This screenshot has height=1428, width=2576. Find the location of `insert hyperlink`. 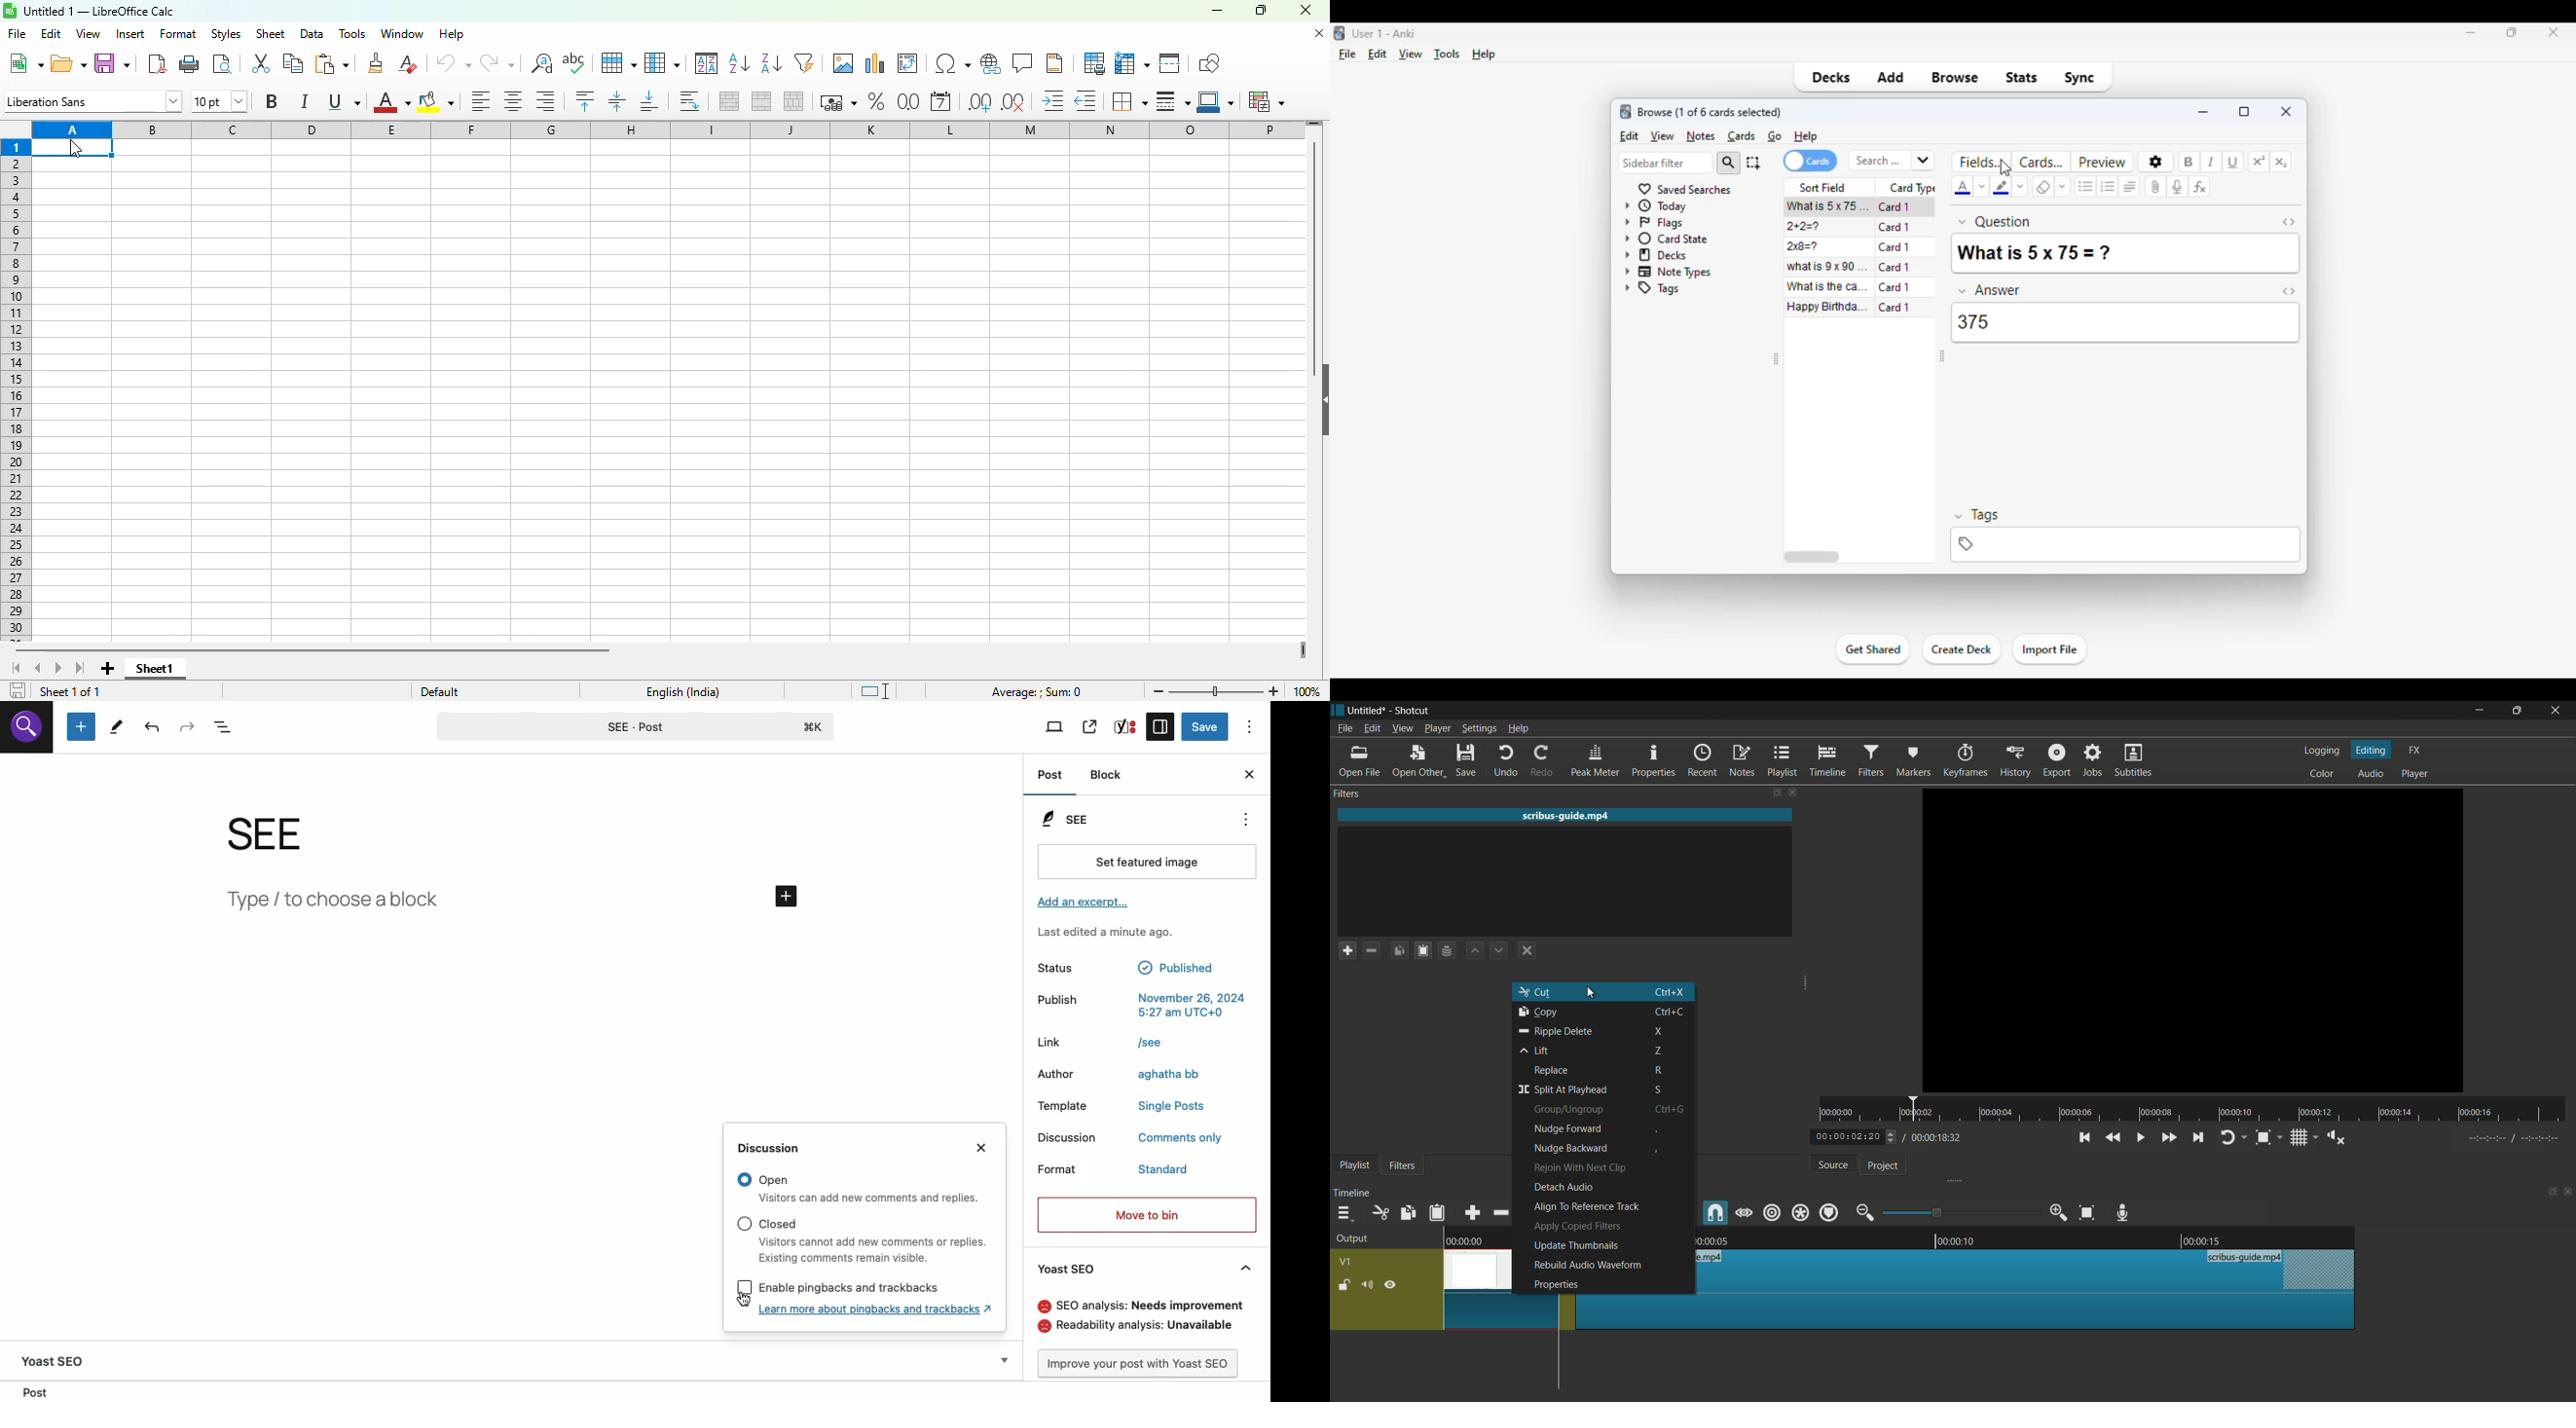

insert hyperlink is located at coordinates (992, 63).